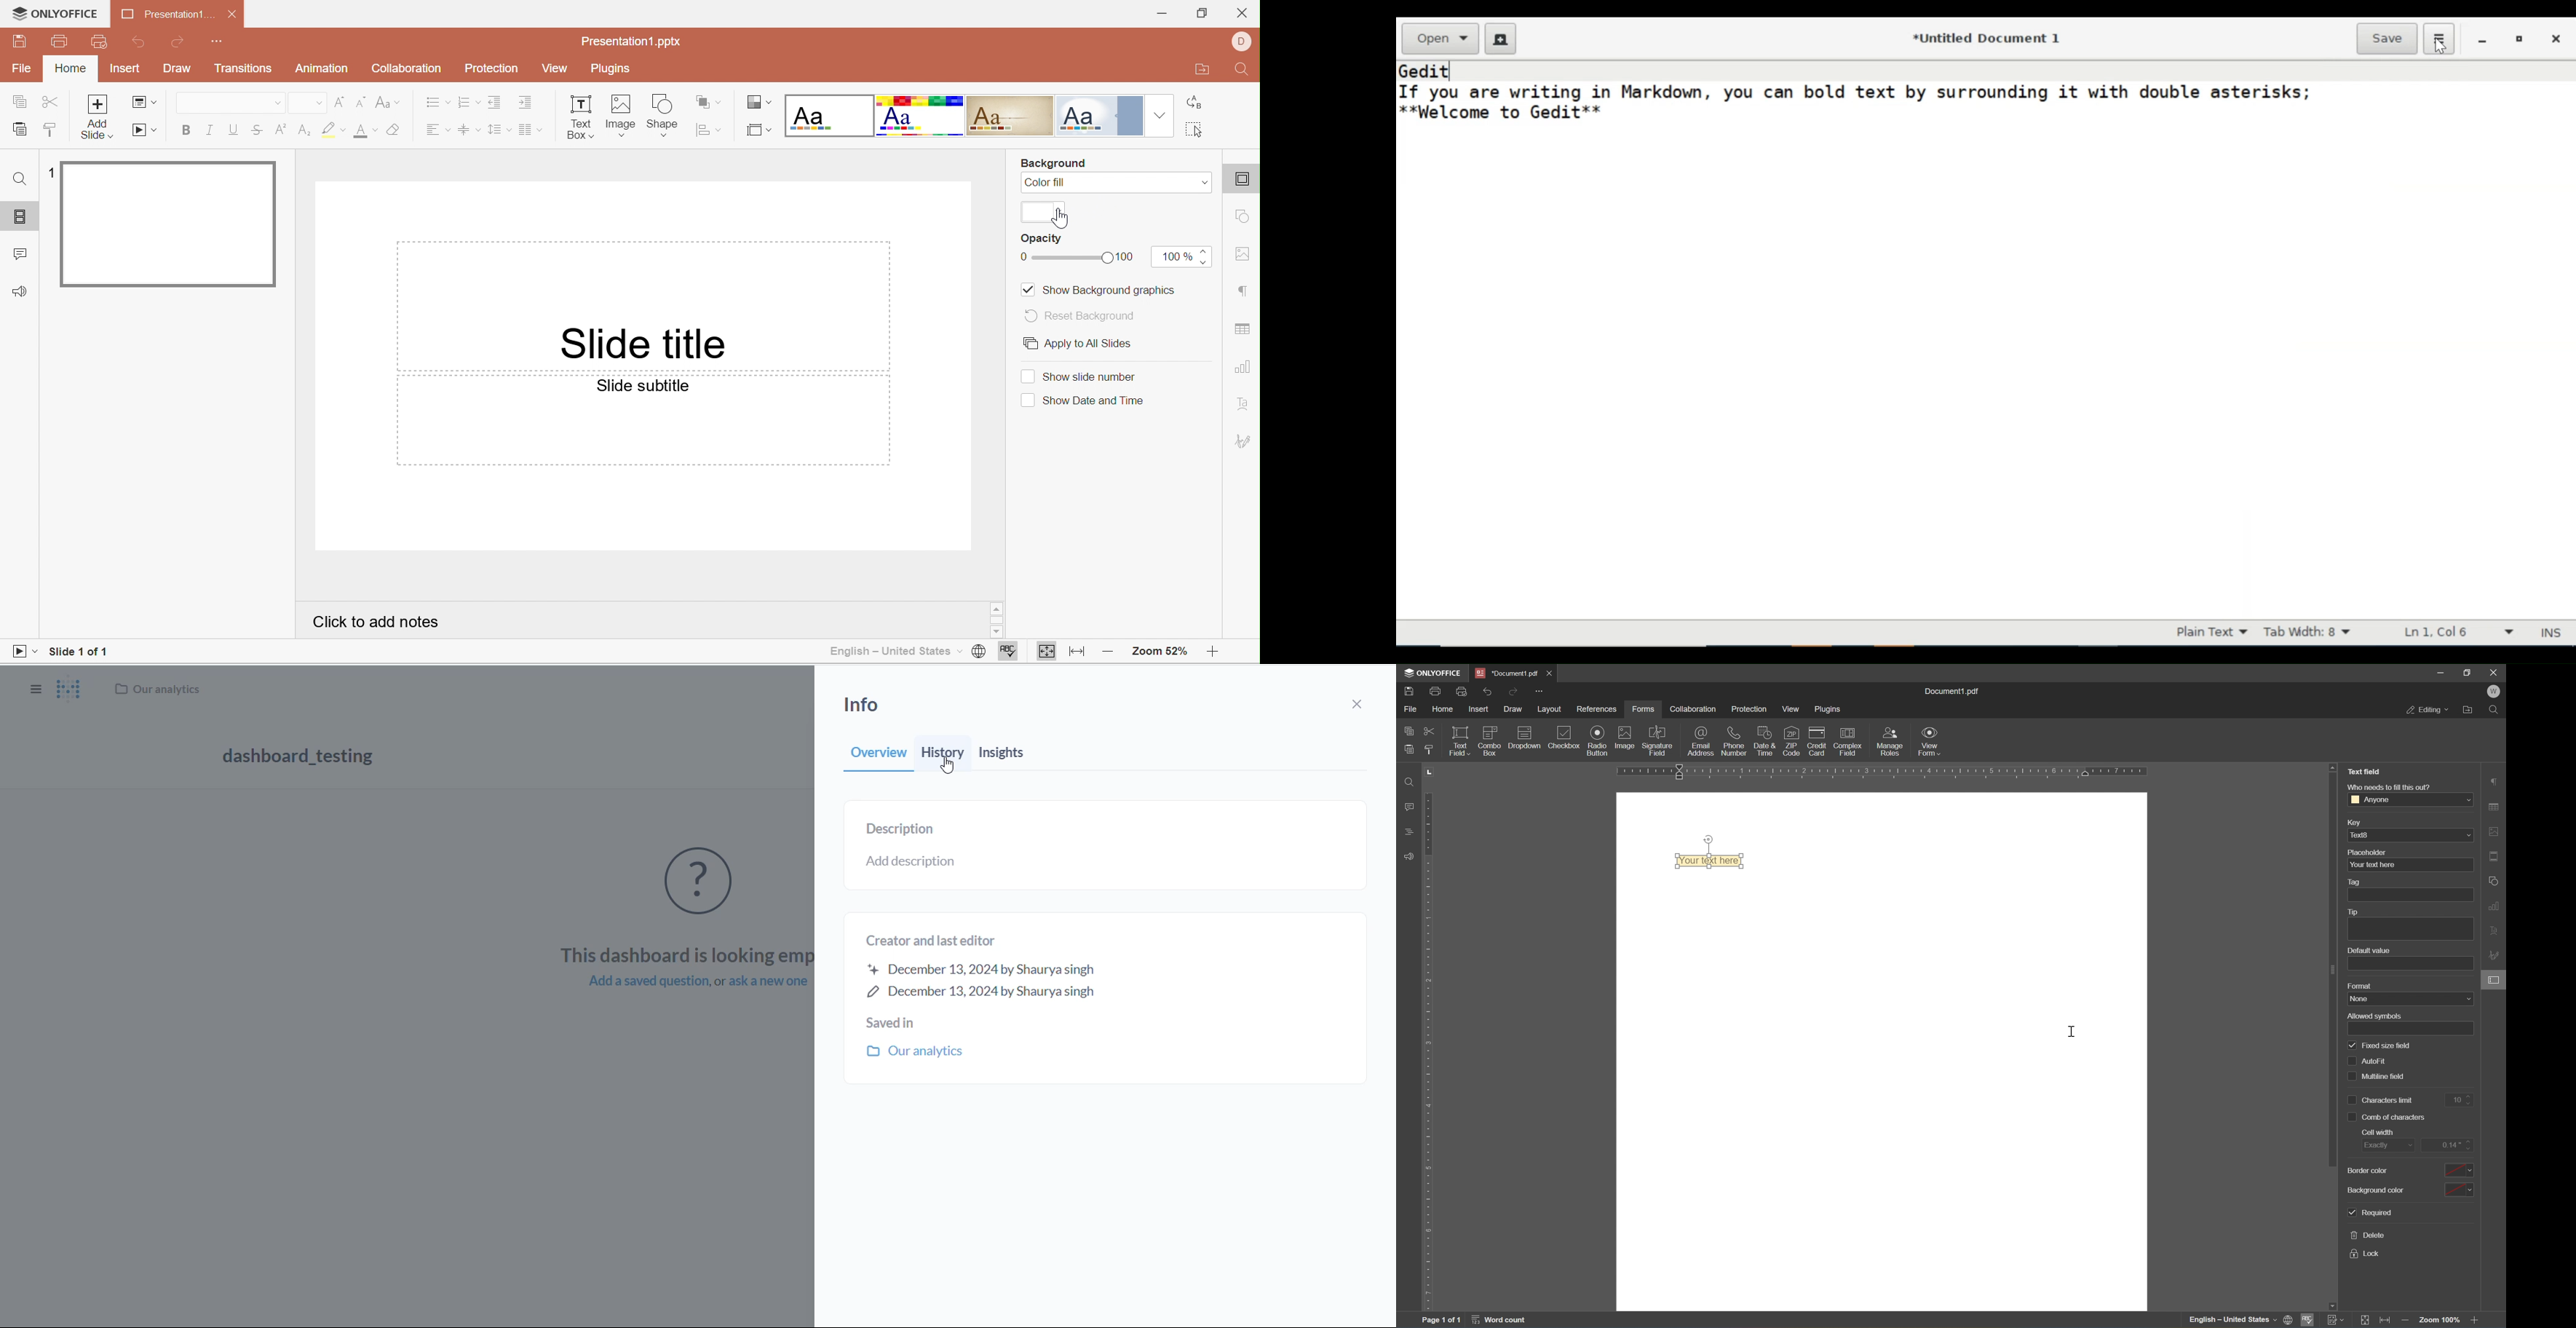 This screenshot has height=1344, width=2576. I want to click on text field, so click(2367, 771).